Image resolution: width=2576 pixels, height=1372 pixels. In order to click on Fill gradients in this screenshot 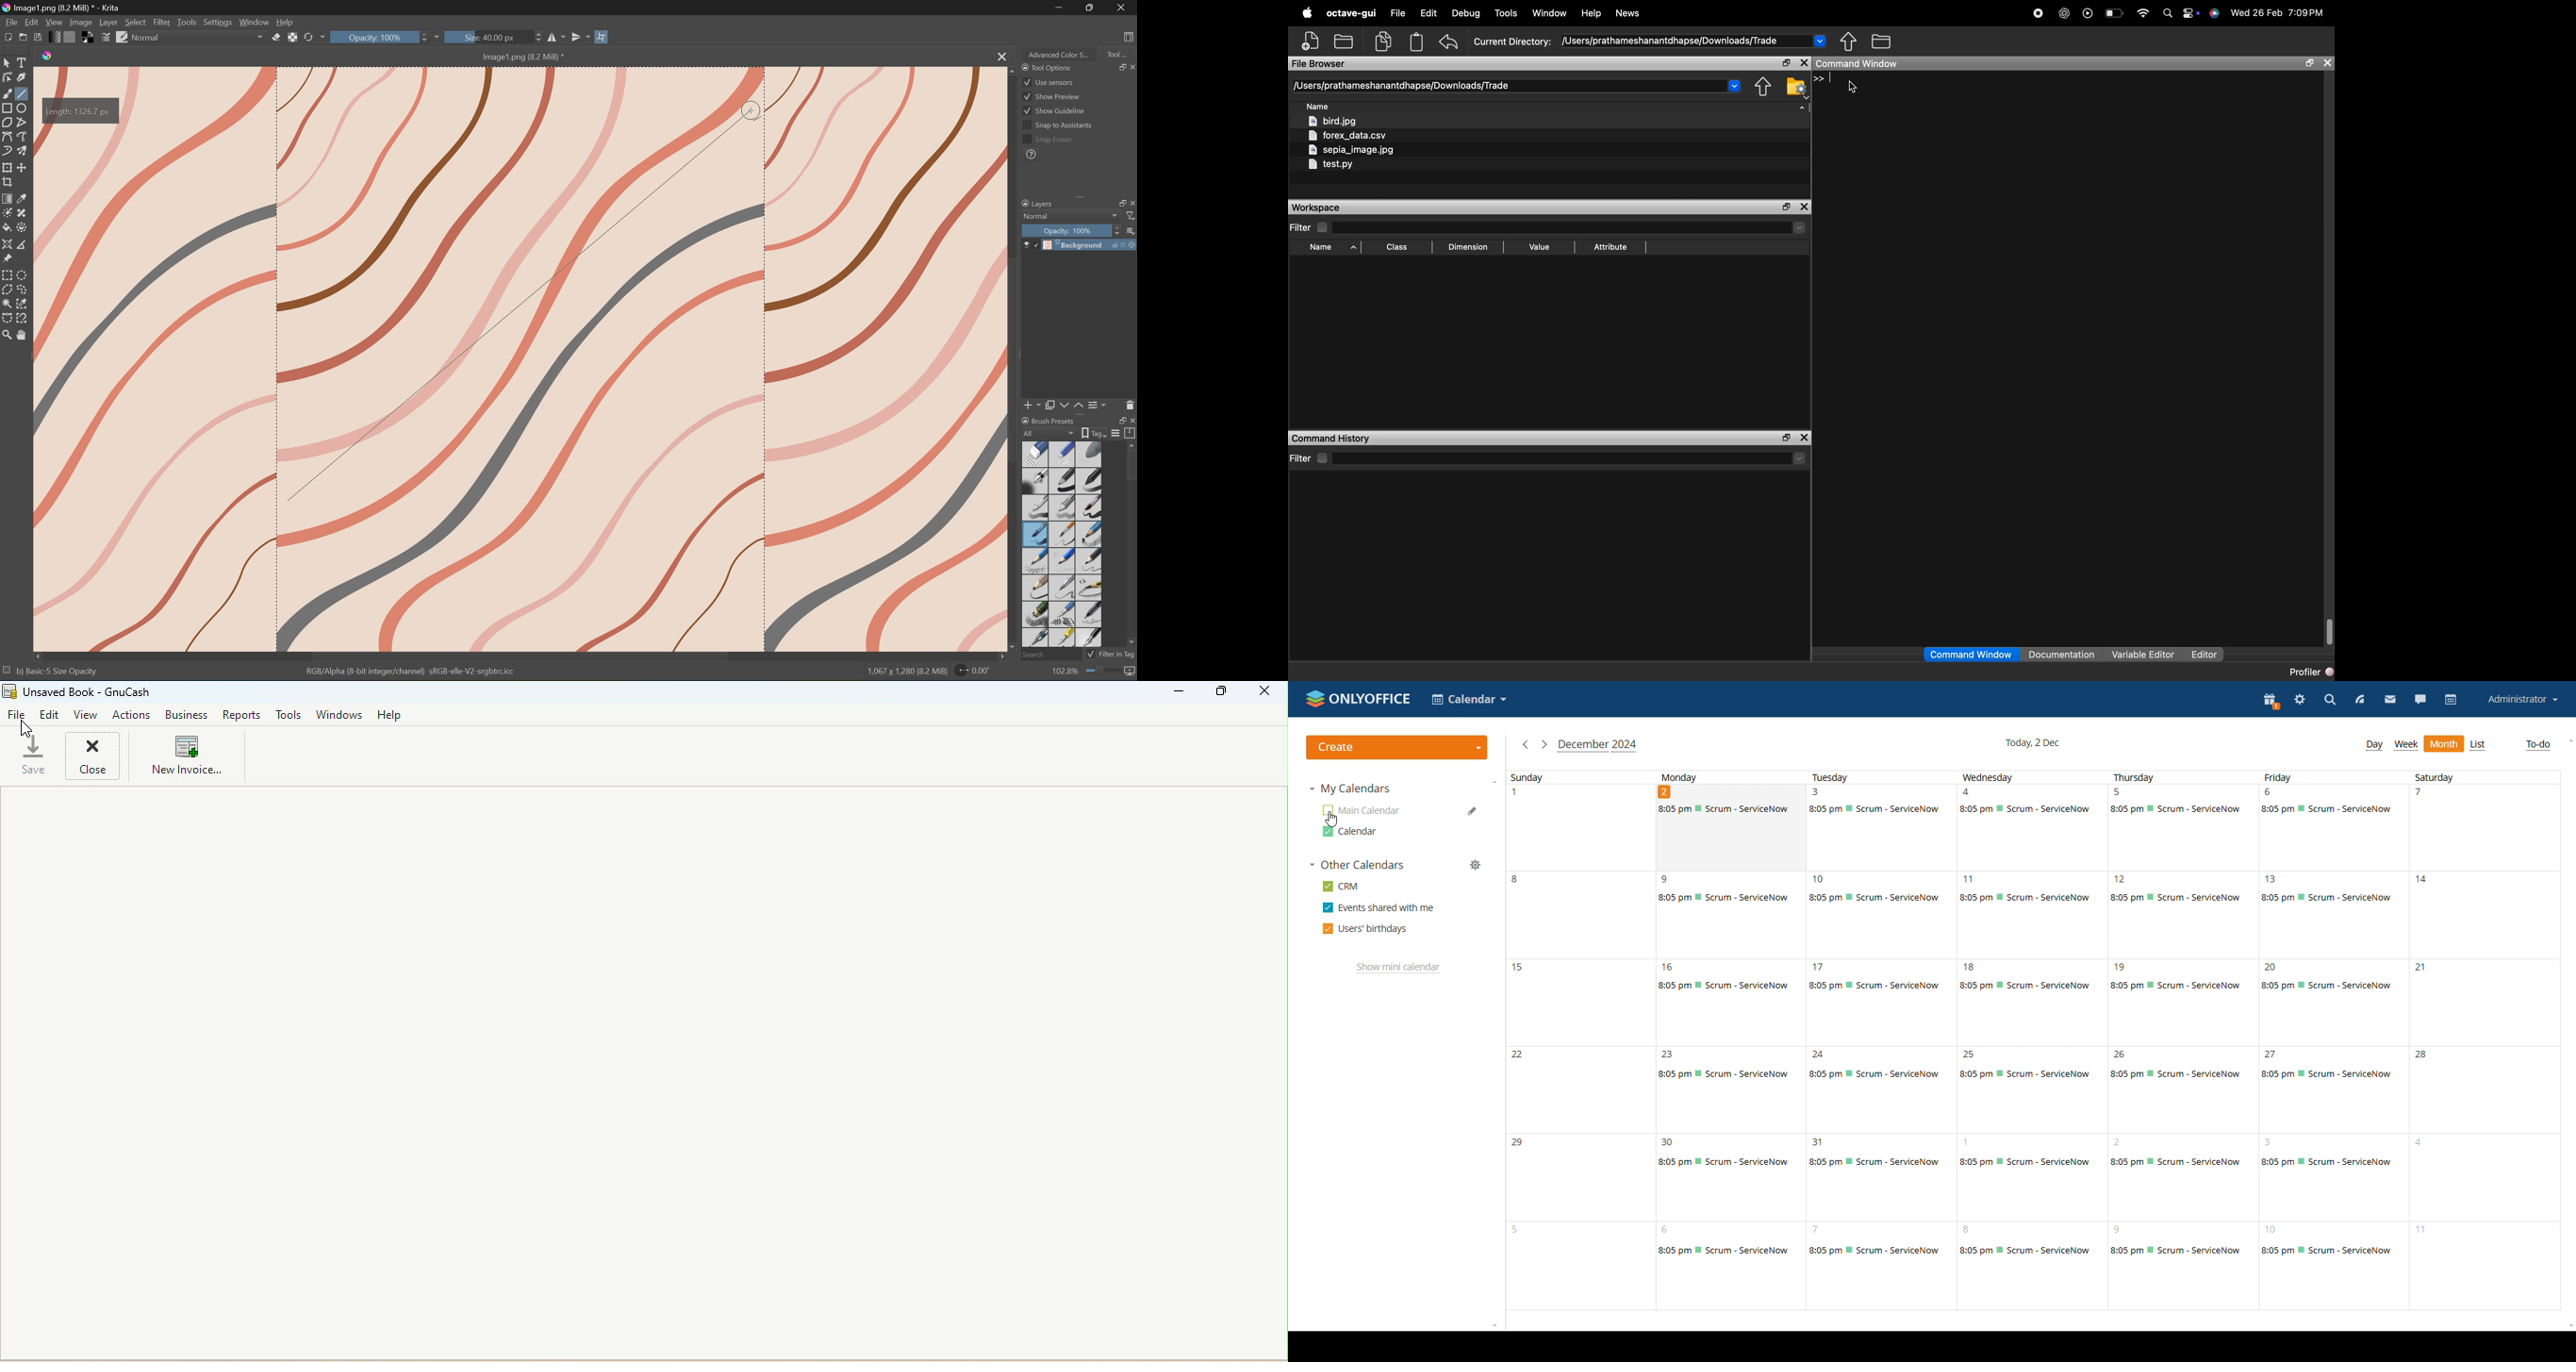, I will do `click(56, 37)`.